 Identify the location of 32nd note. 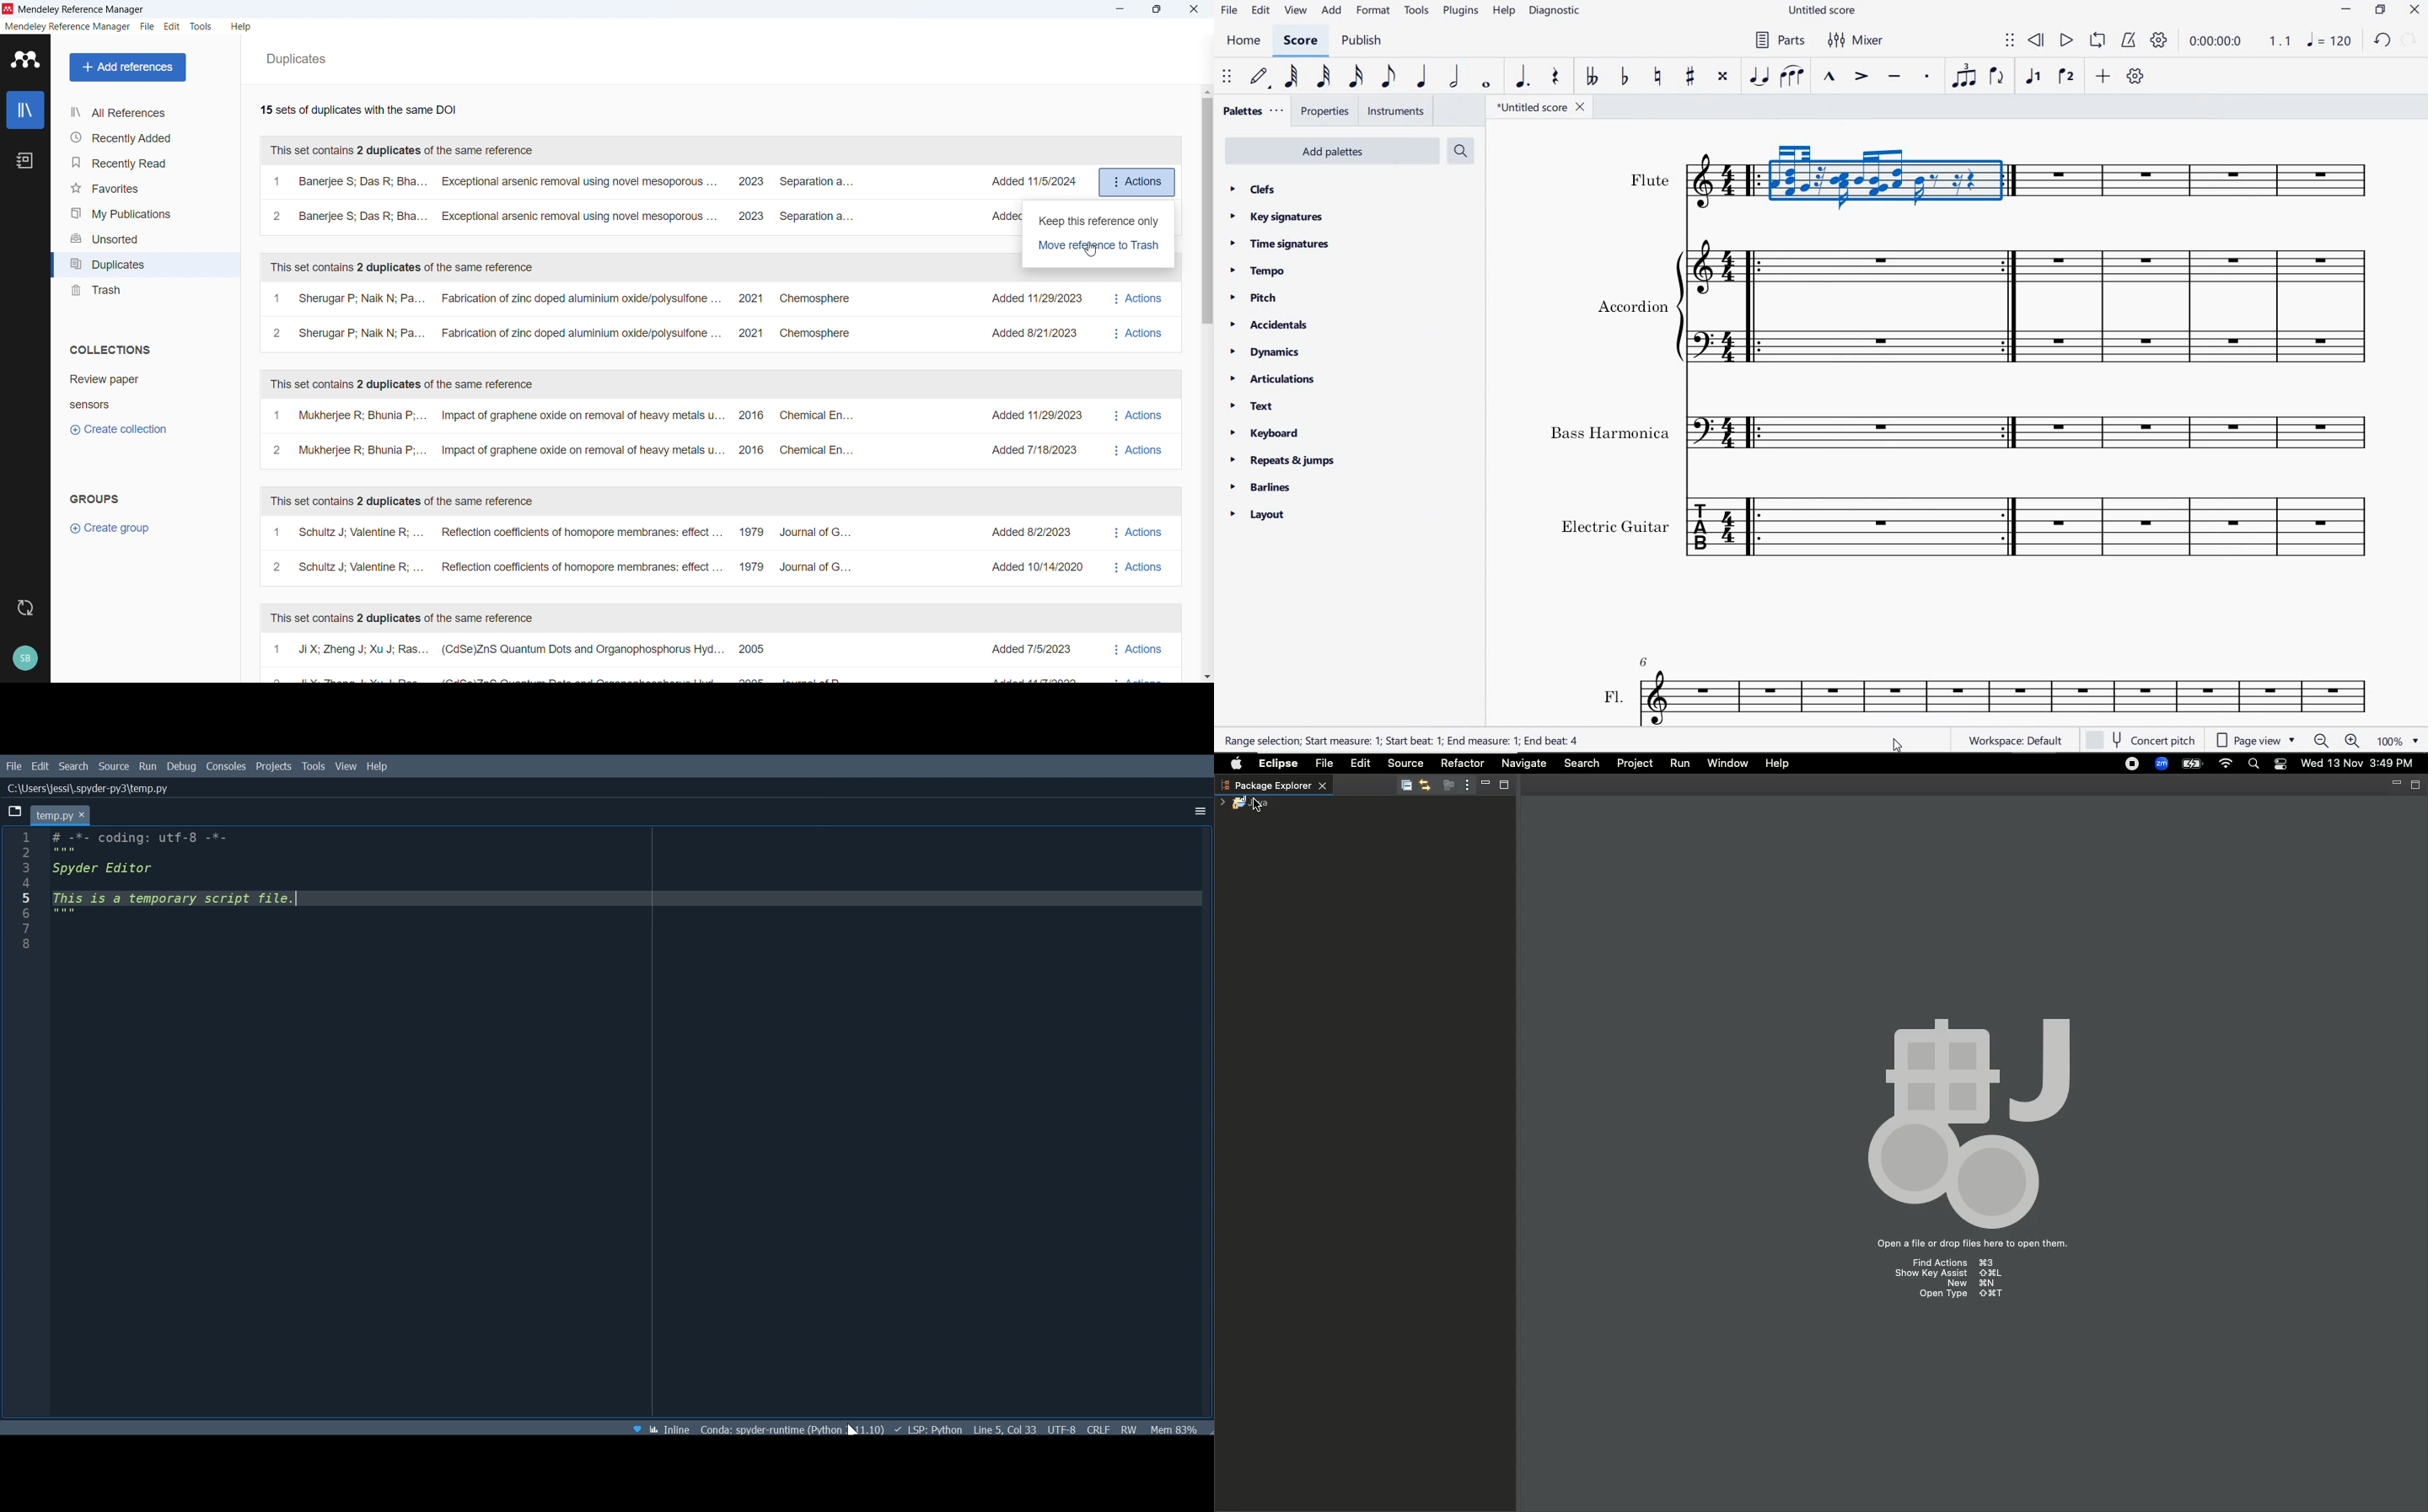
(1323, 79).